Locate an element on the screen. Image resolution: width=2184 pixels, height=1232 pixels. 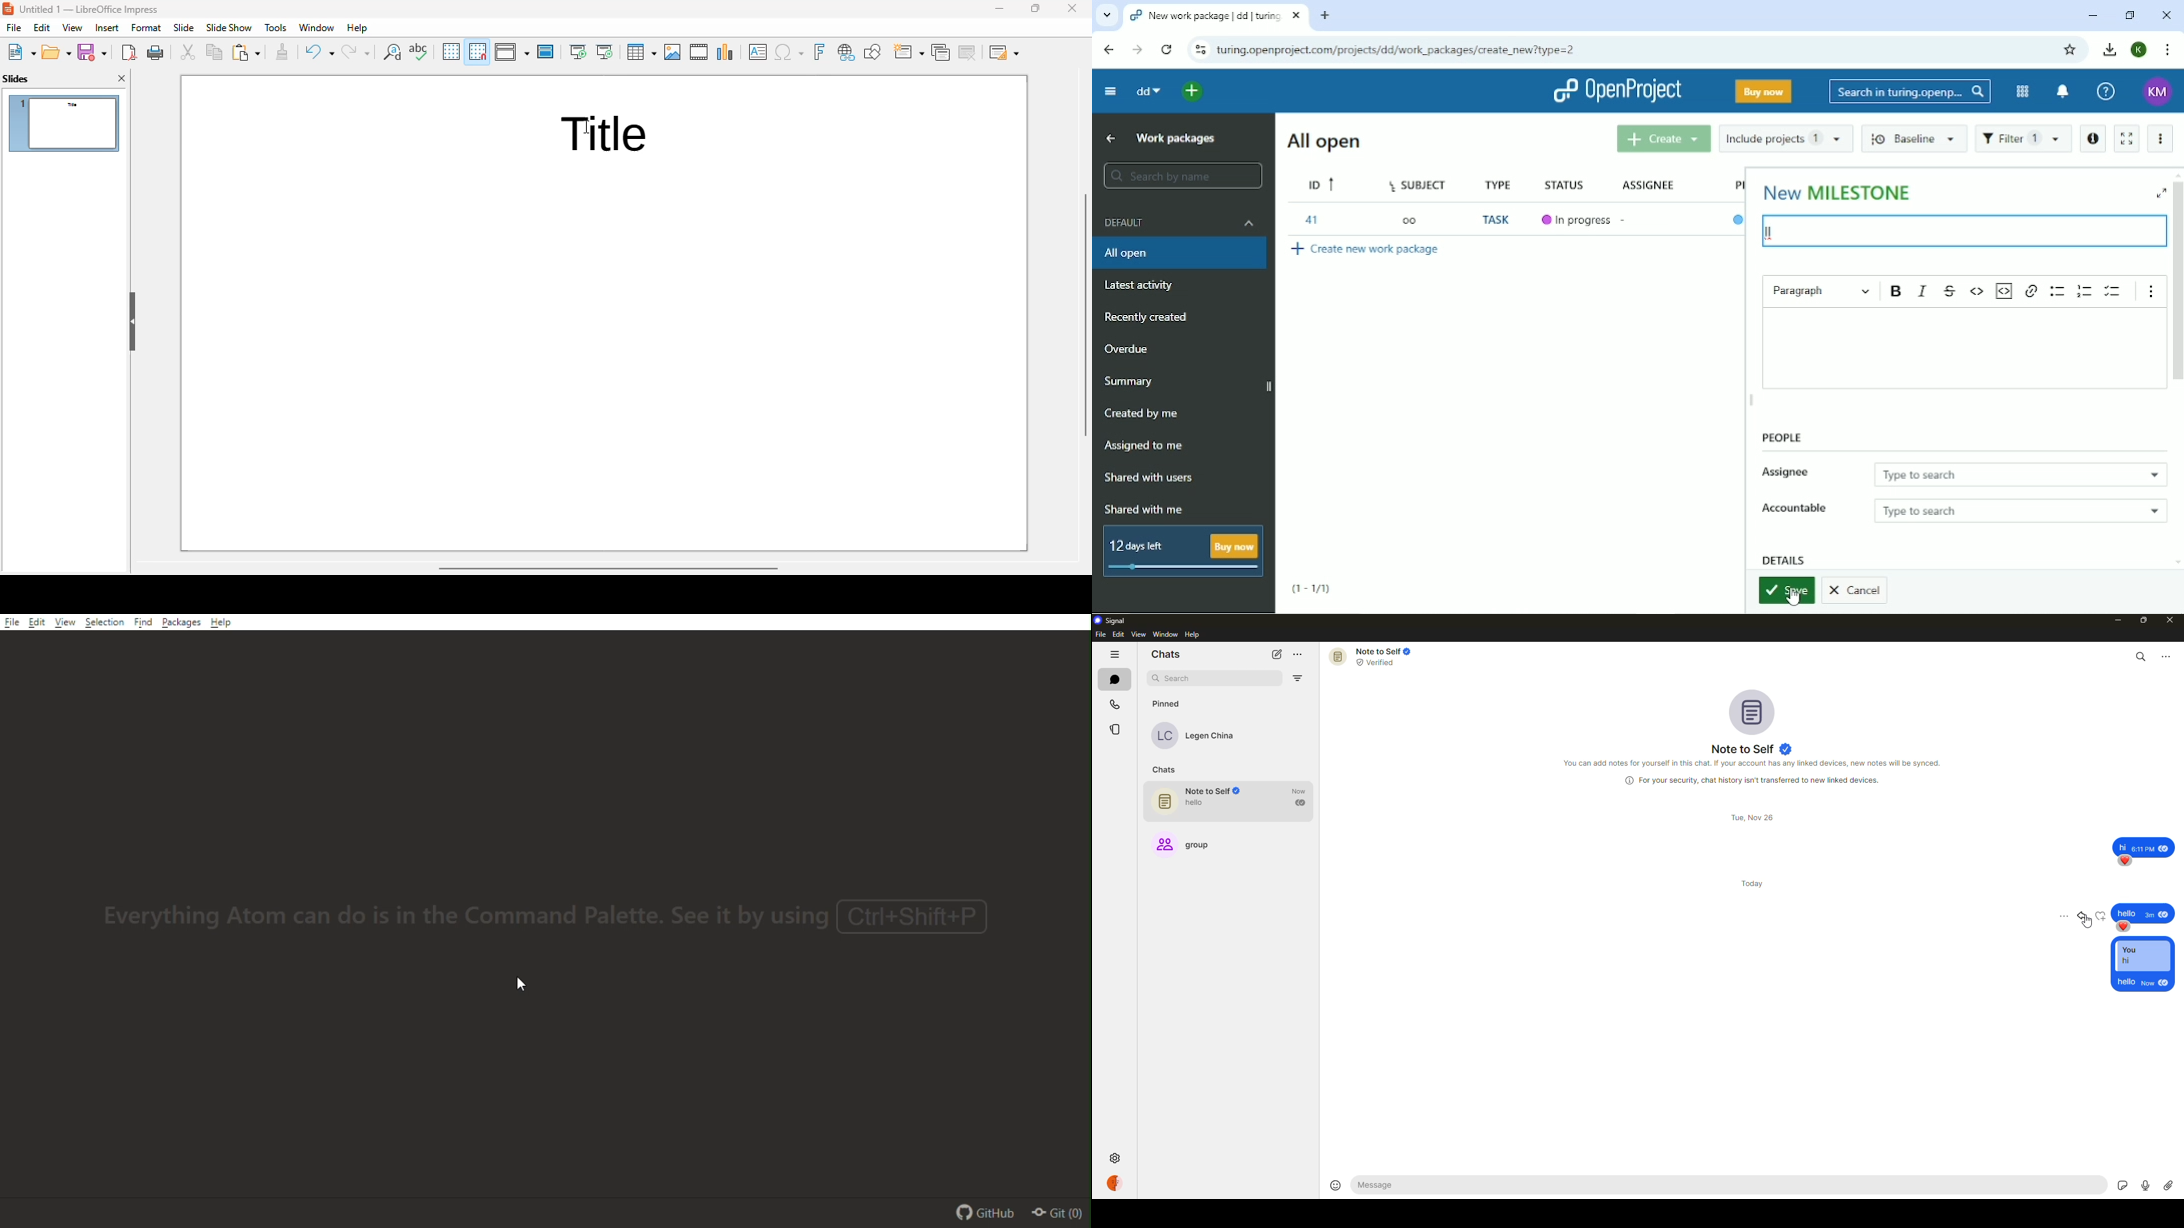
41 is located at coordinates (1311, 219).